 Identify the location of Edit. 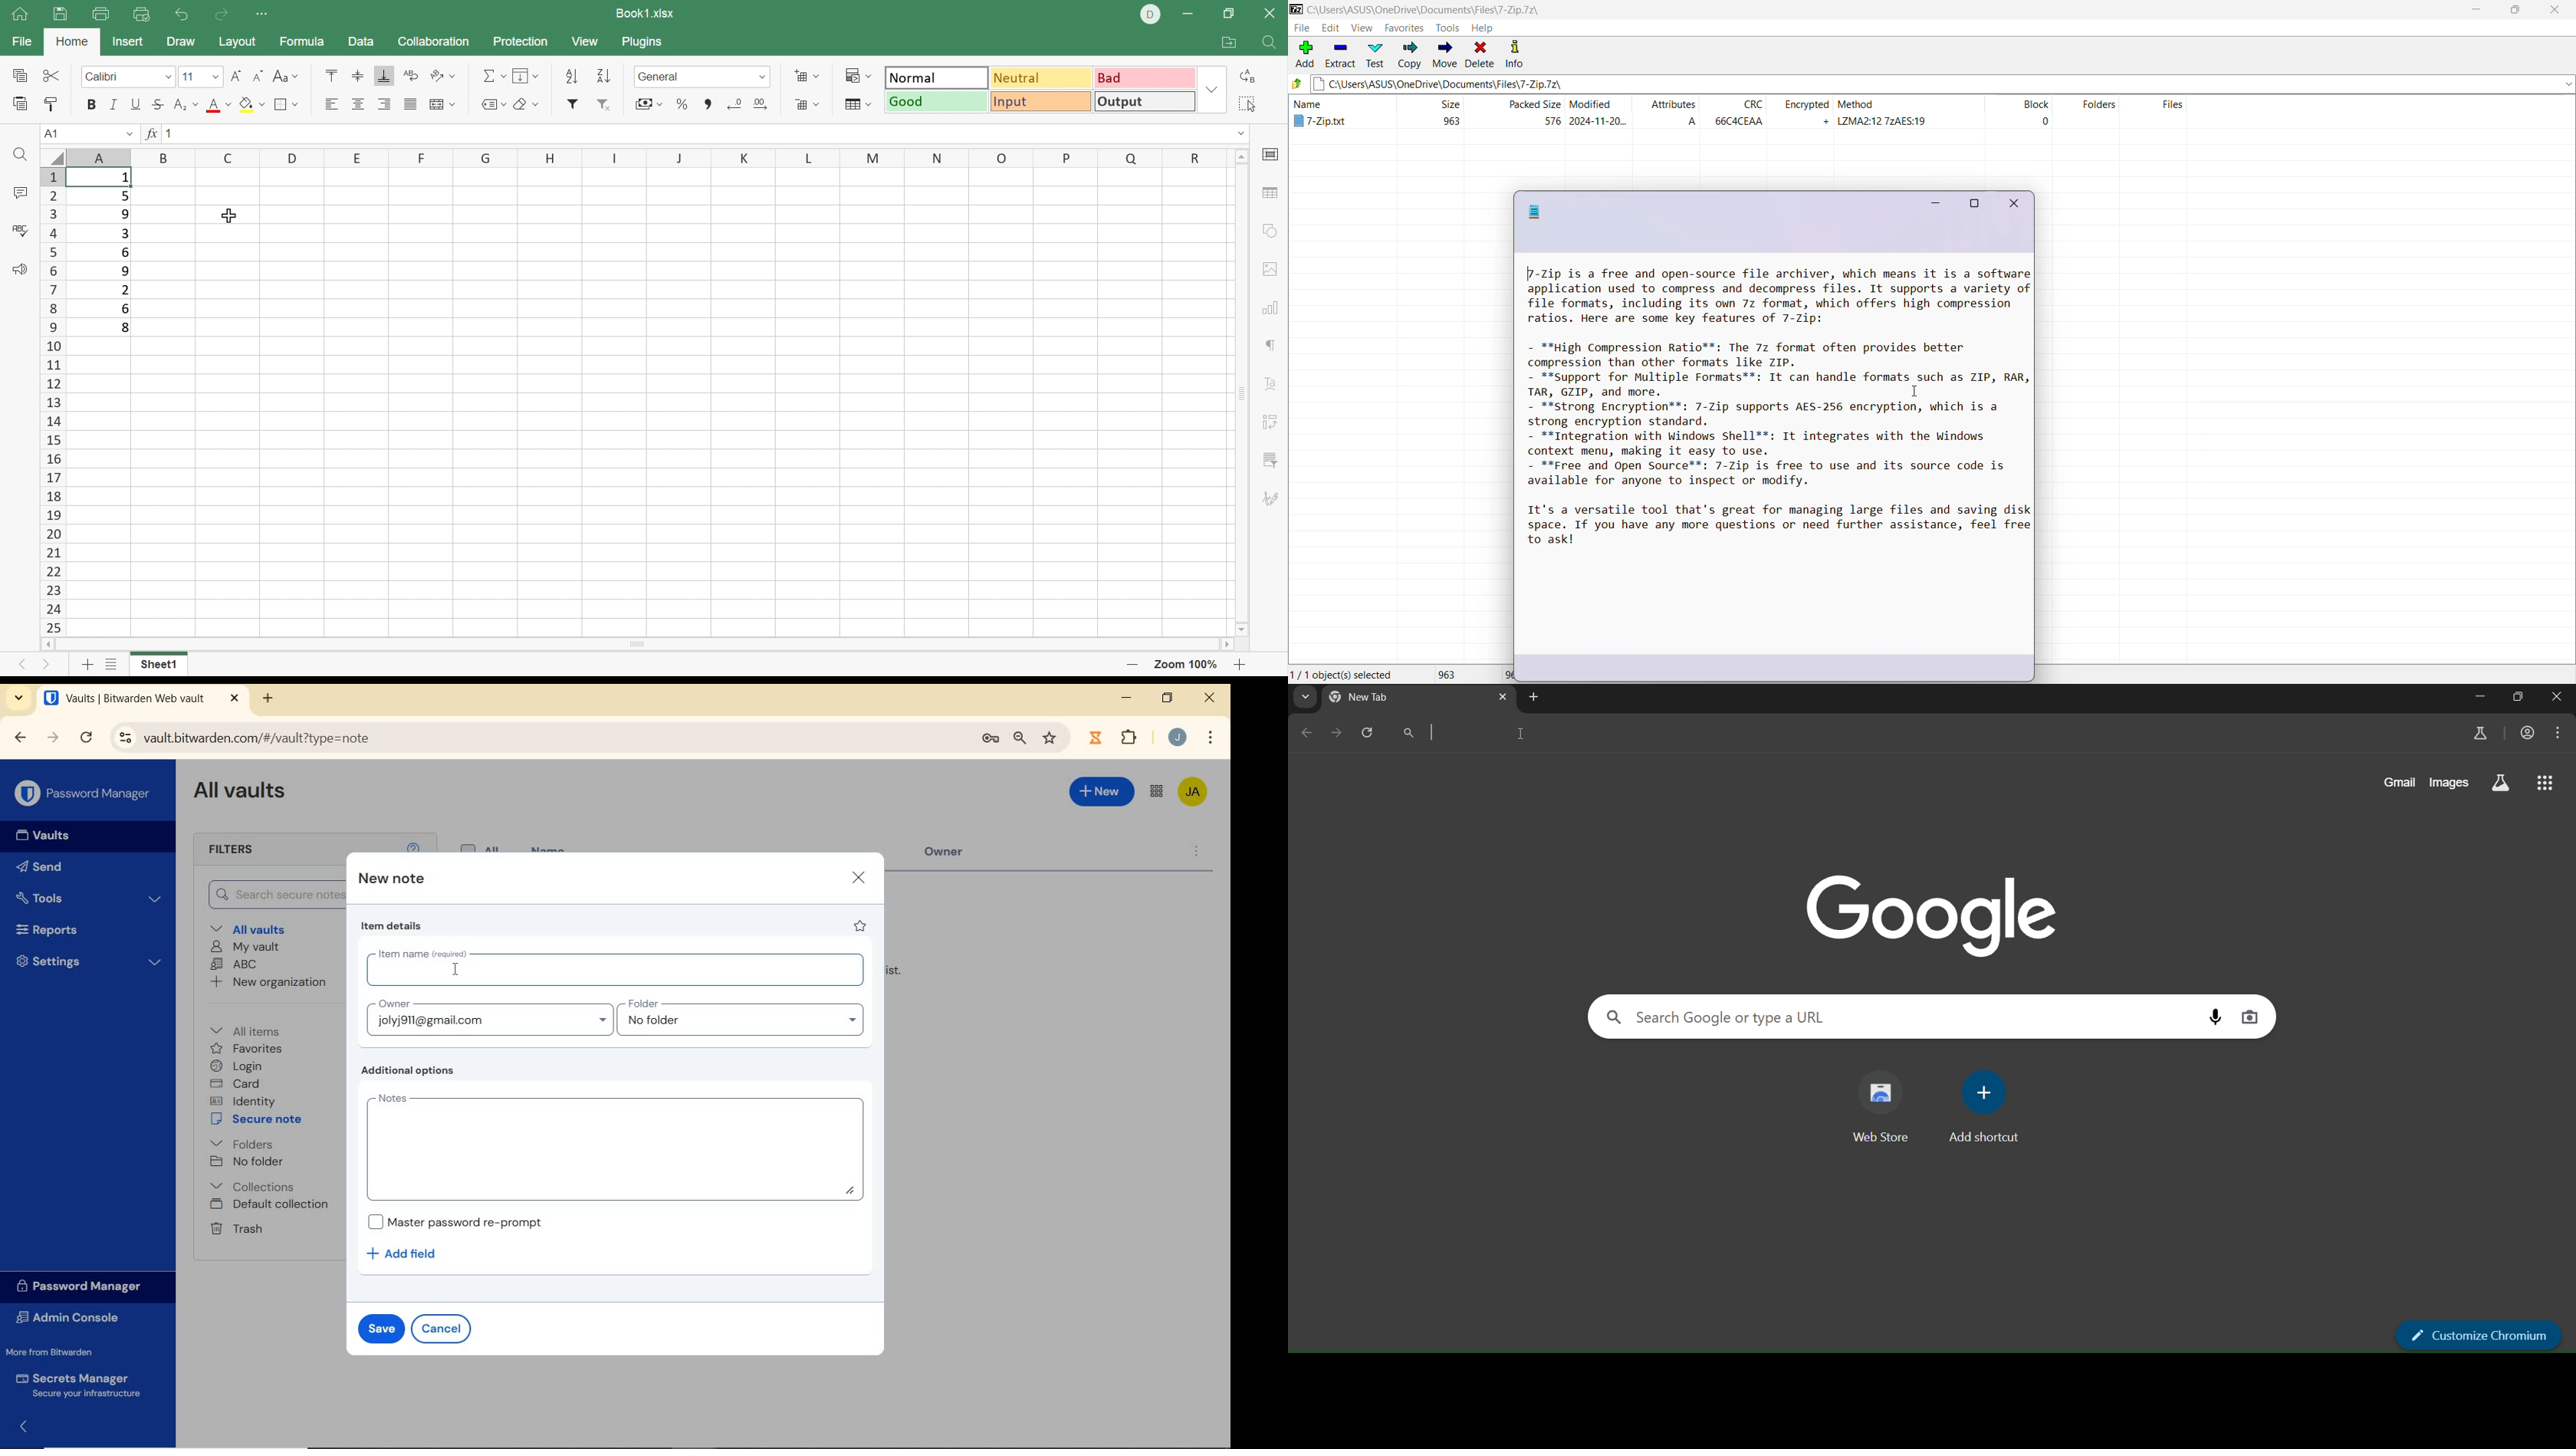
(1329, 28).